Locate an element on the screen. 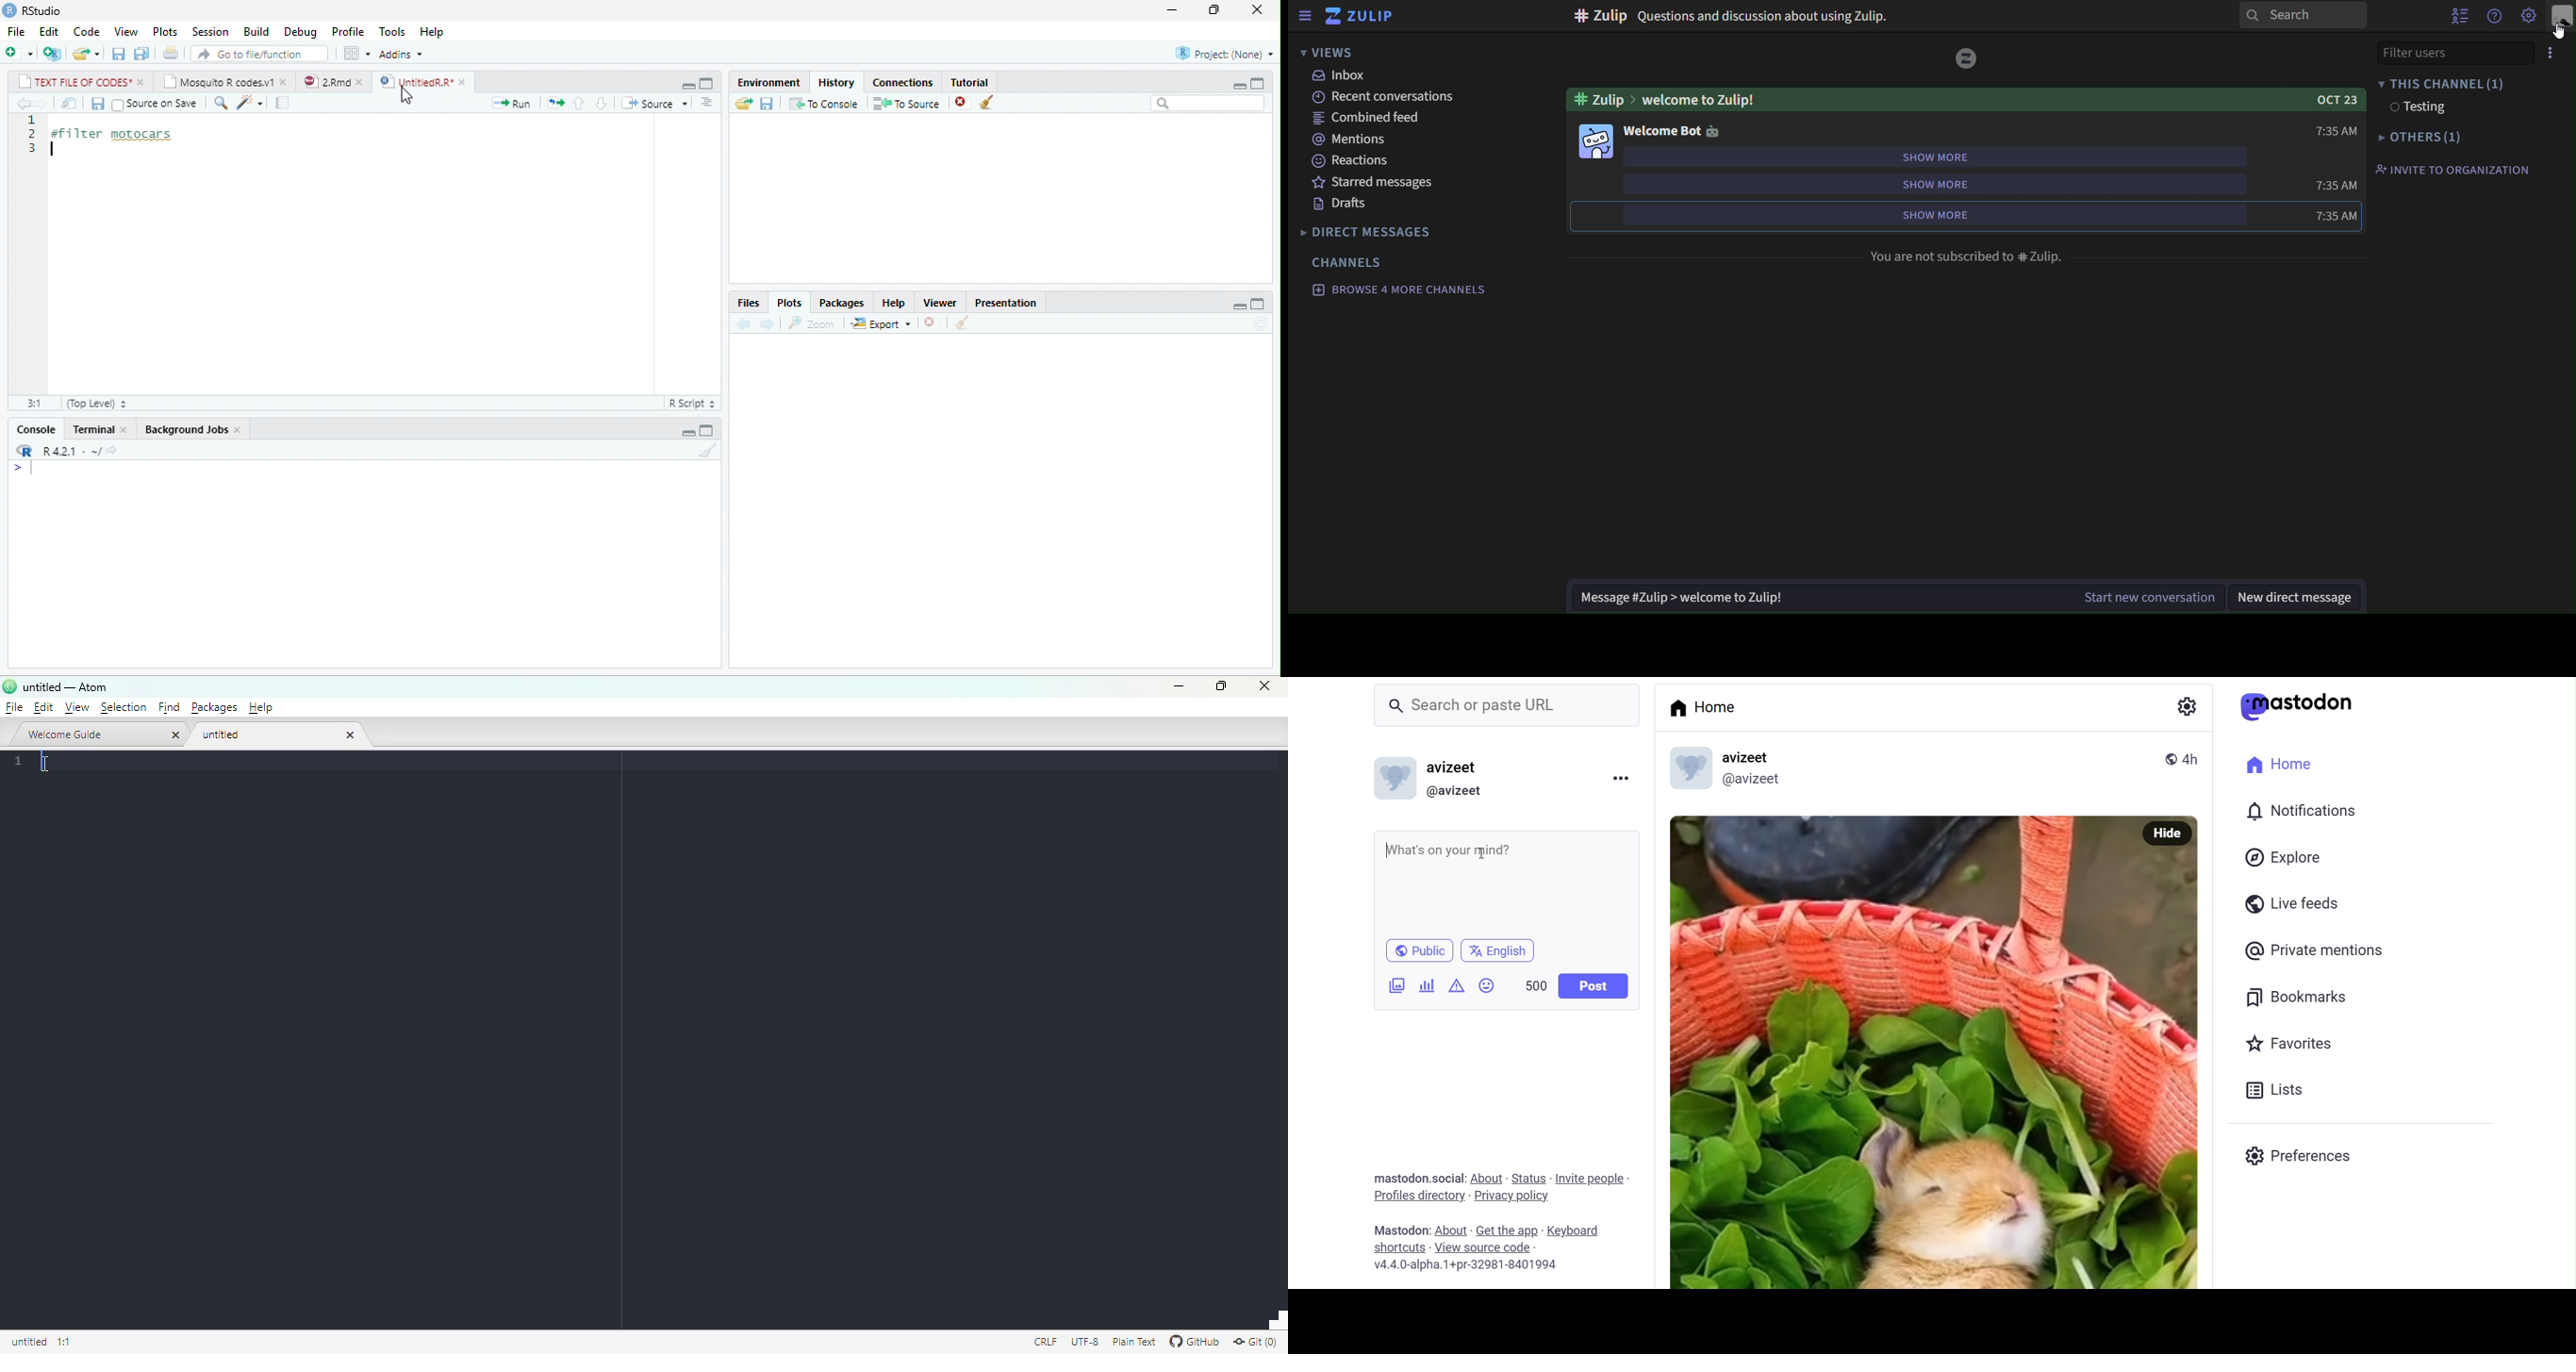 The image size is (2576, 1372). Plots is located at coordinates (165, 32).